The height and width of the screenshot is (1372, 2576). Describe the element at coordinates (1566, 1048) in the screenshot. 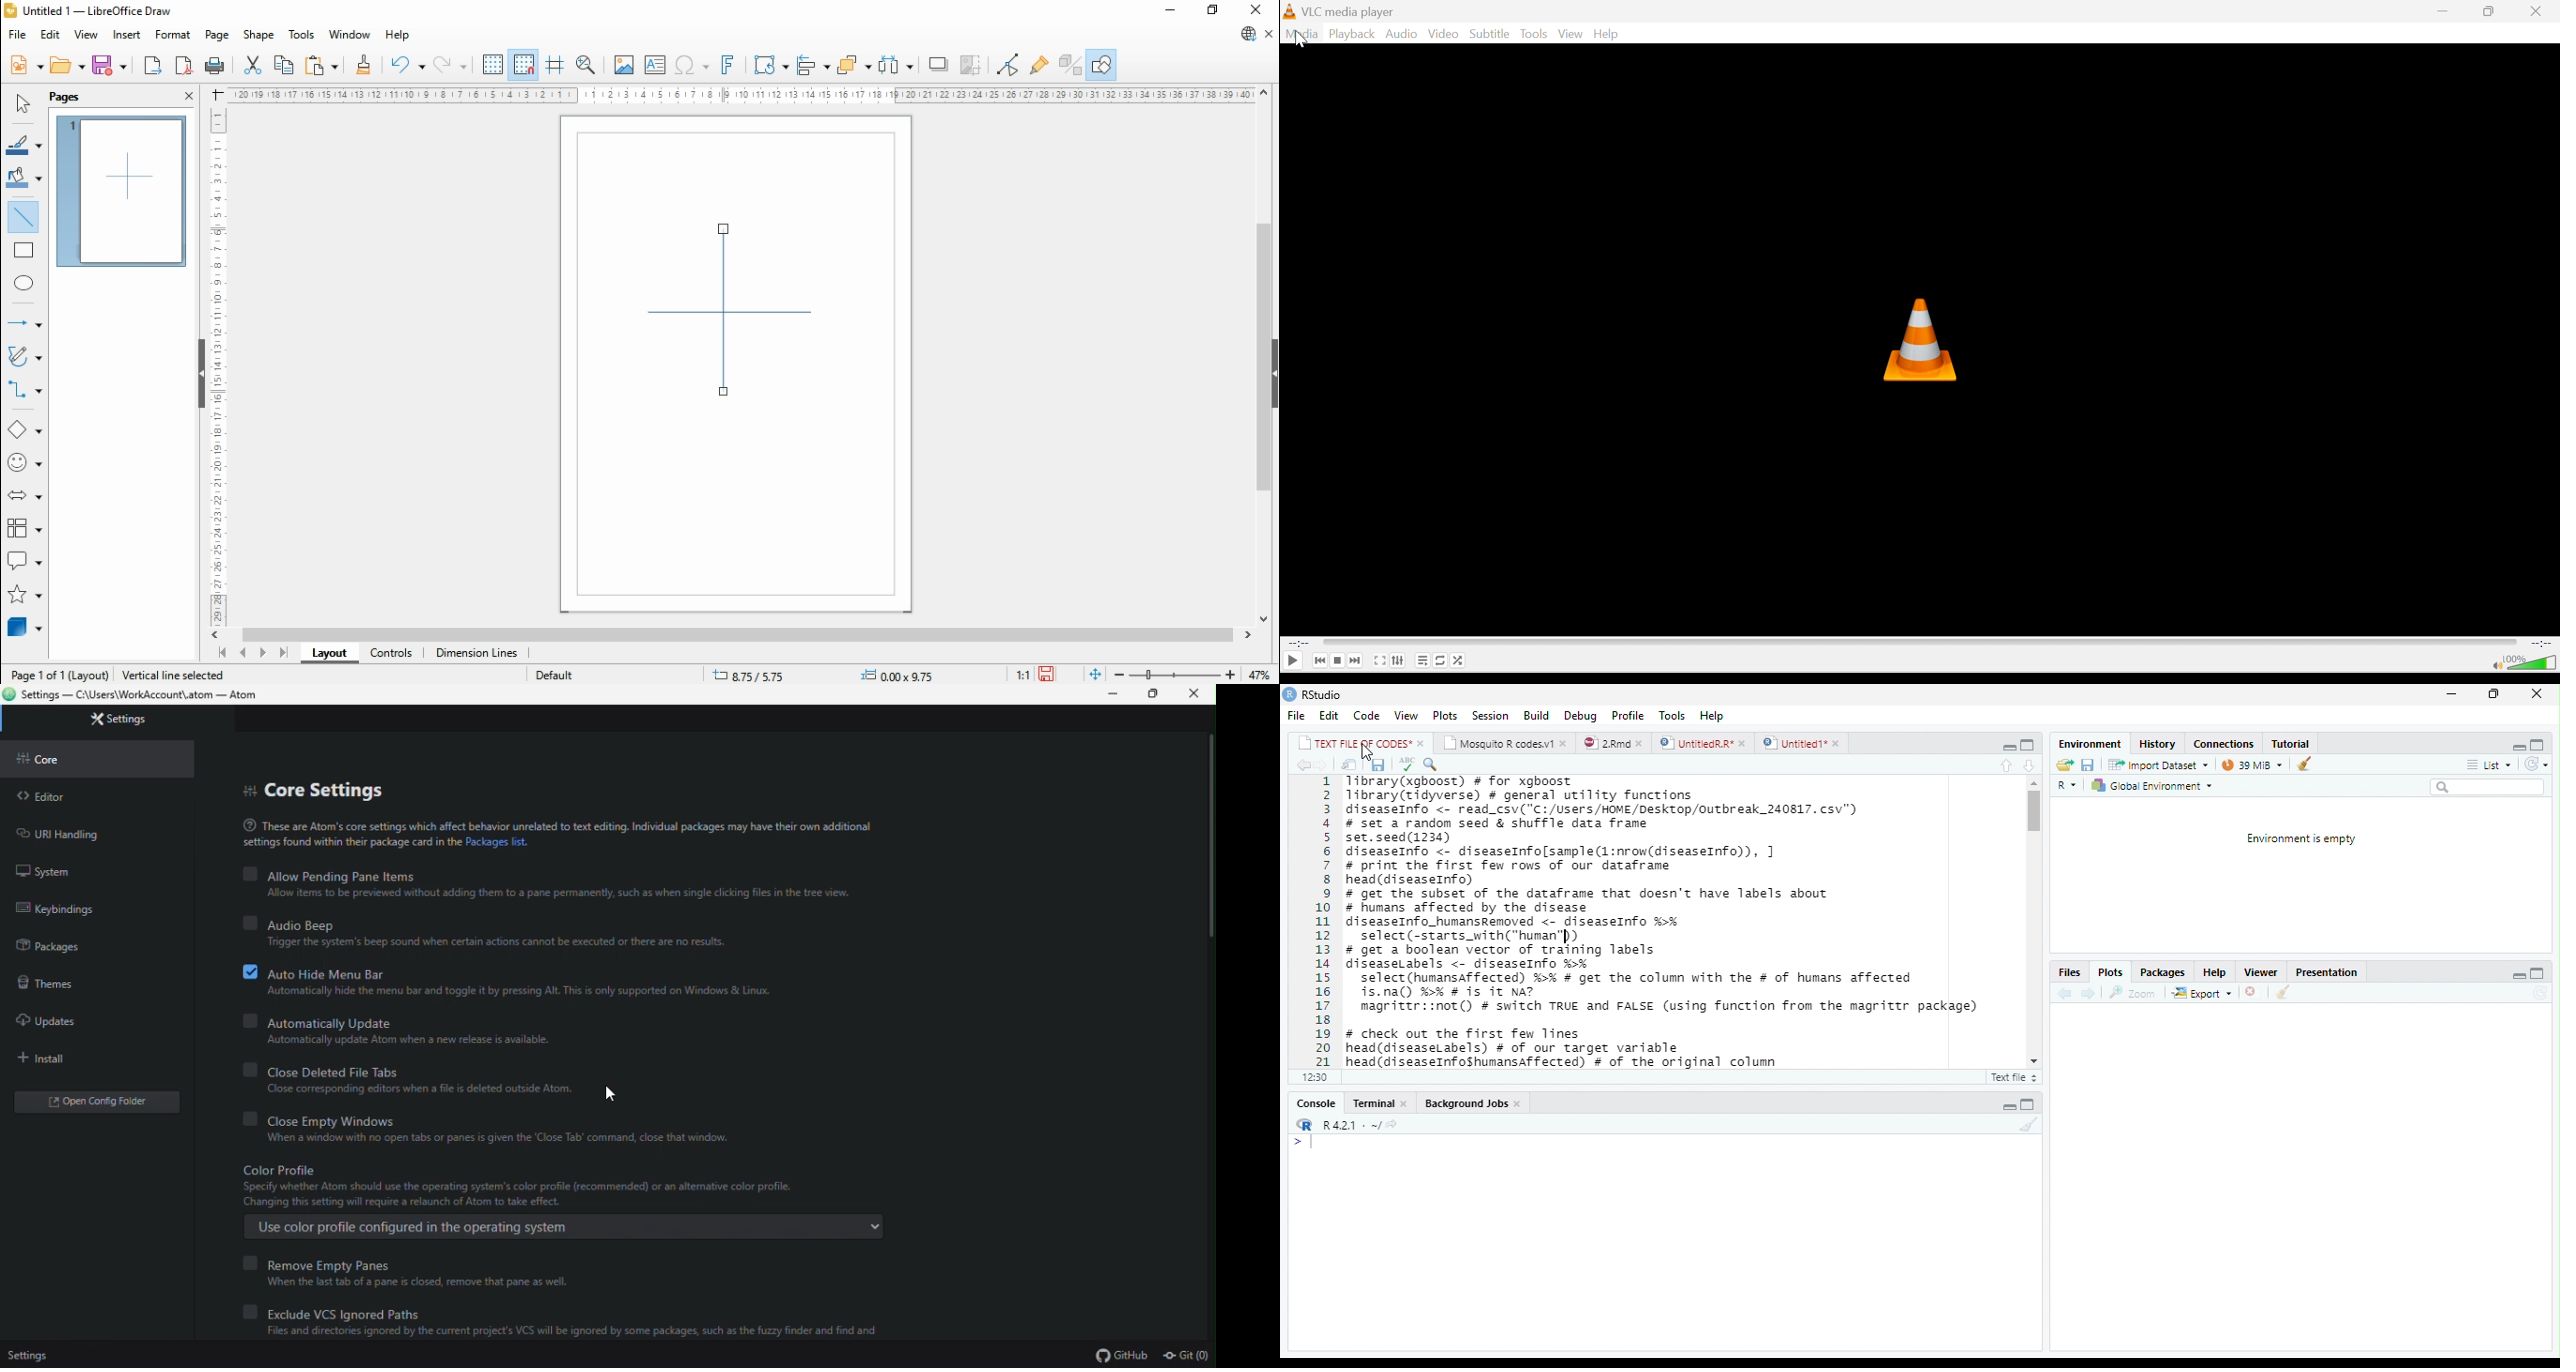

I see `# check out the first few Tines
head(diseaseLabels) # of our target variable
head(diseaseInfoShumansaffected) # of the original column` at that location.